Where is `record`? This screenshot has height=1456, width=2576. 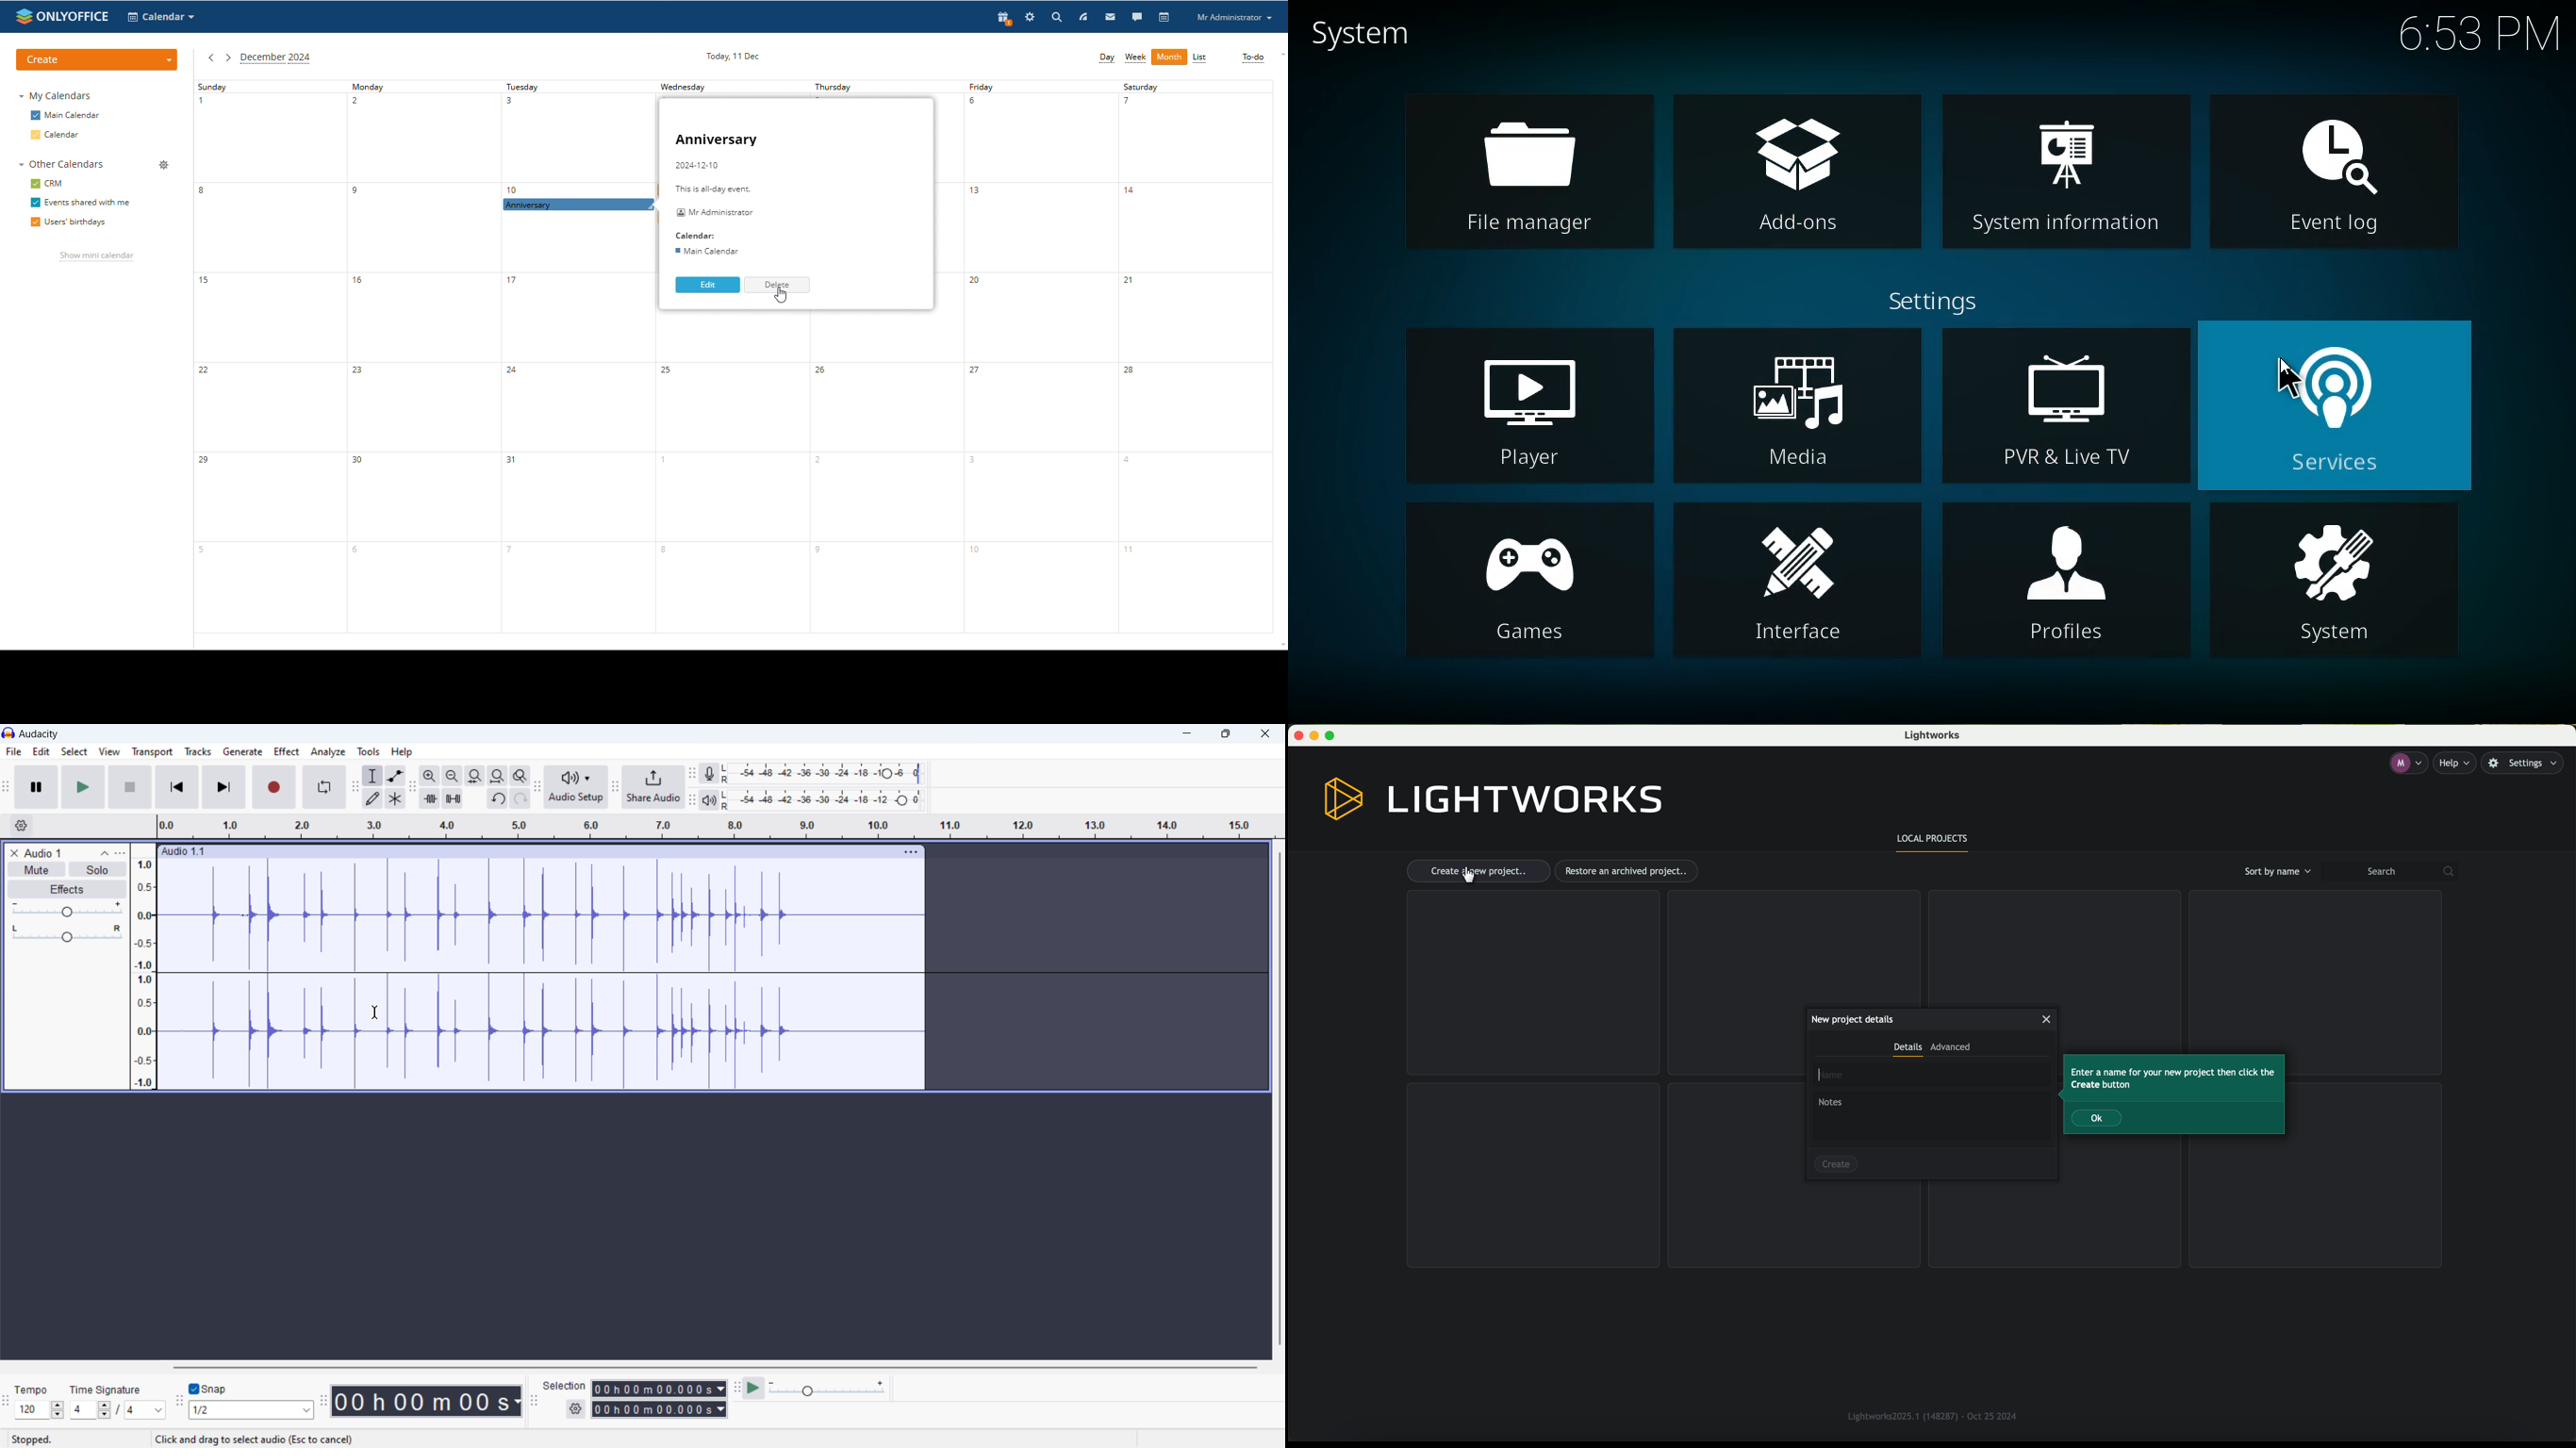
record is located at coordinates (274, 787).